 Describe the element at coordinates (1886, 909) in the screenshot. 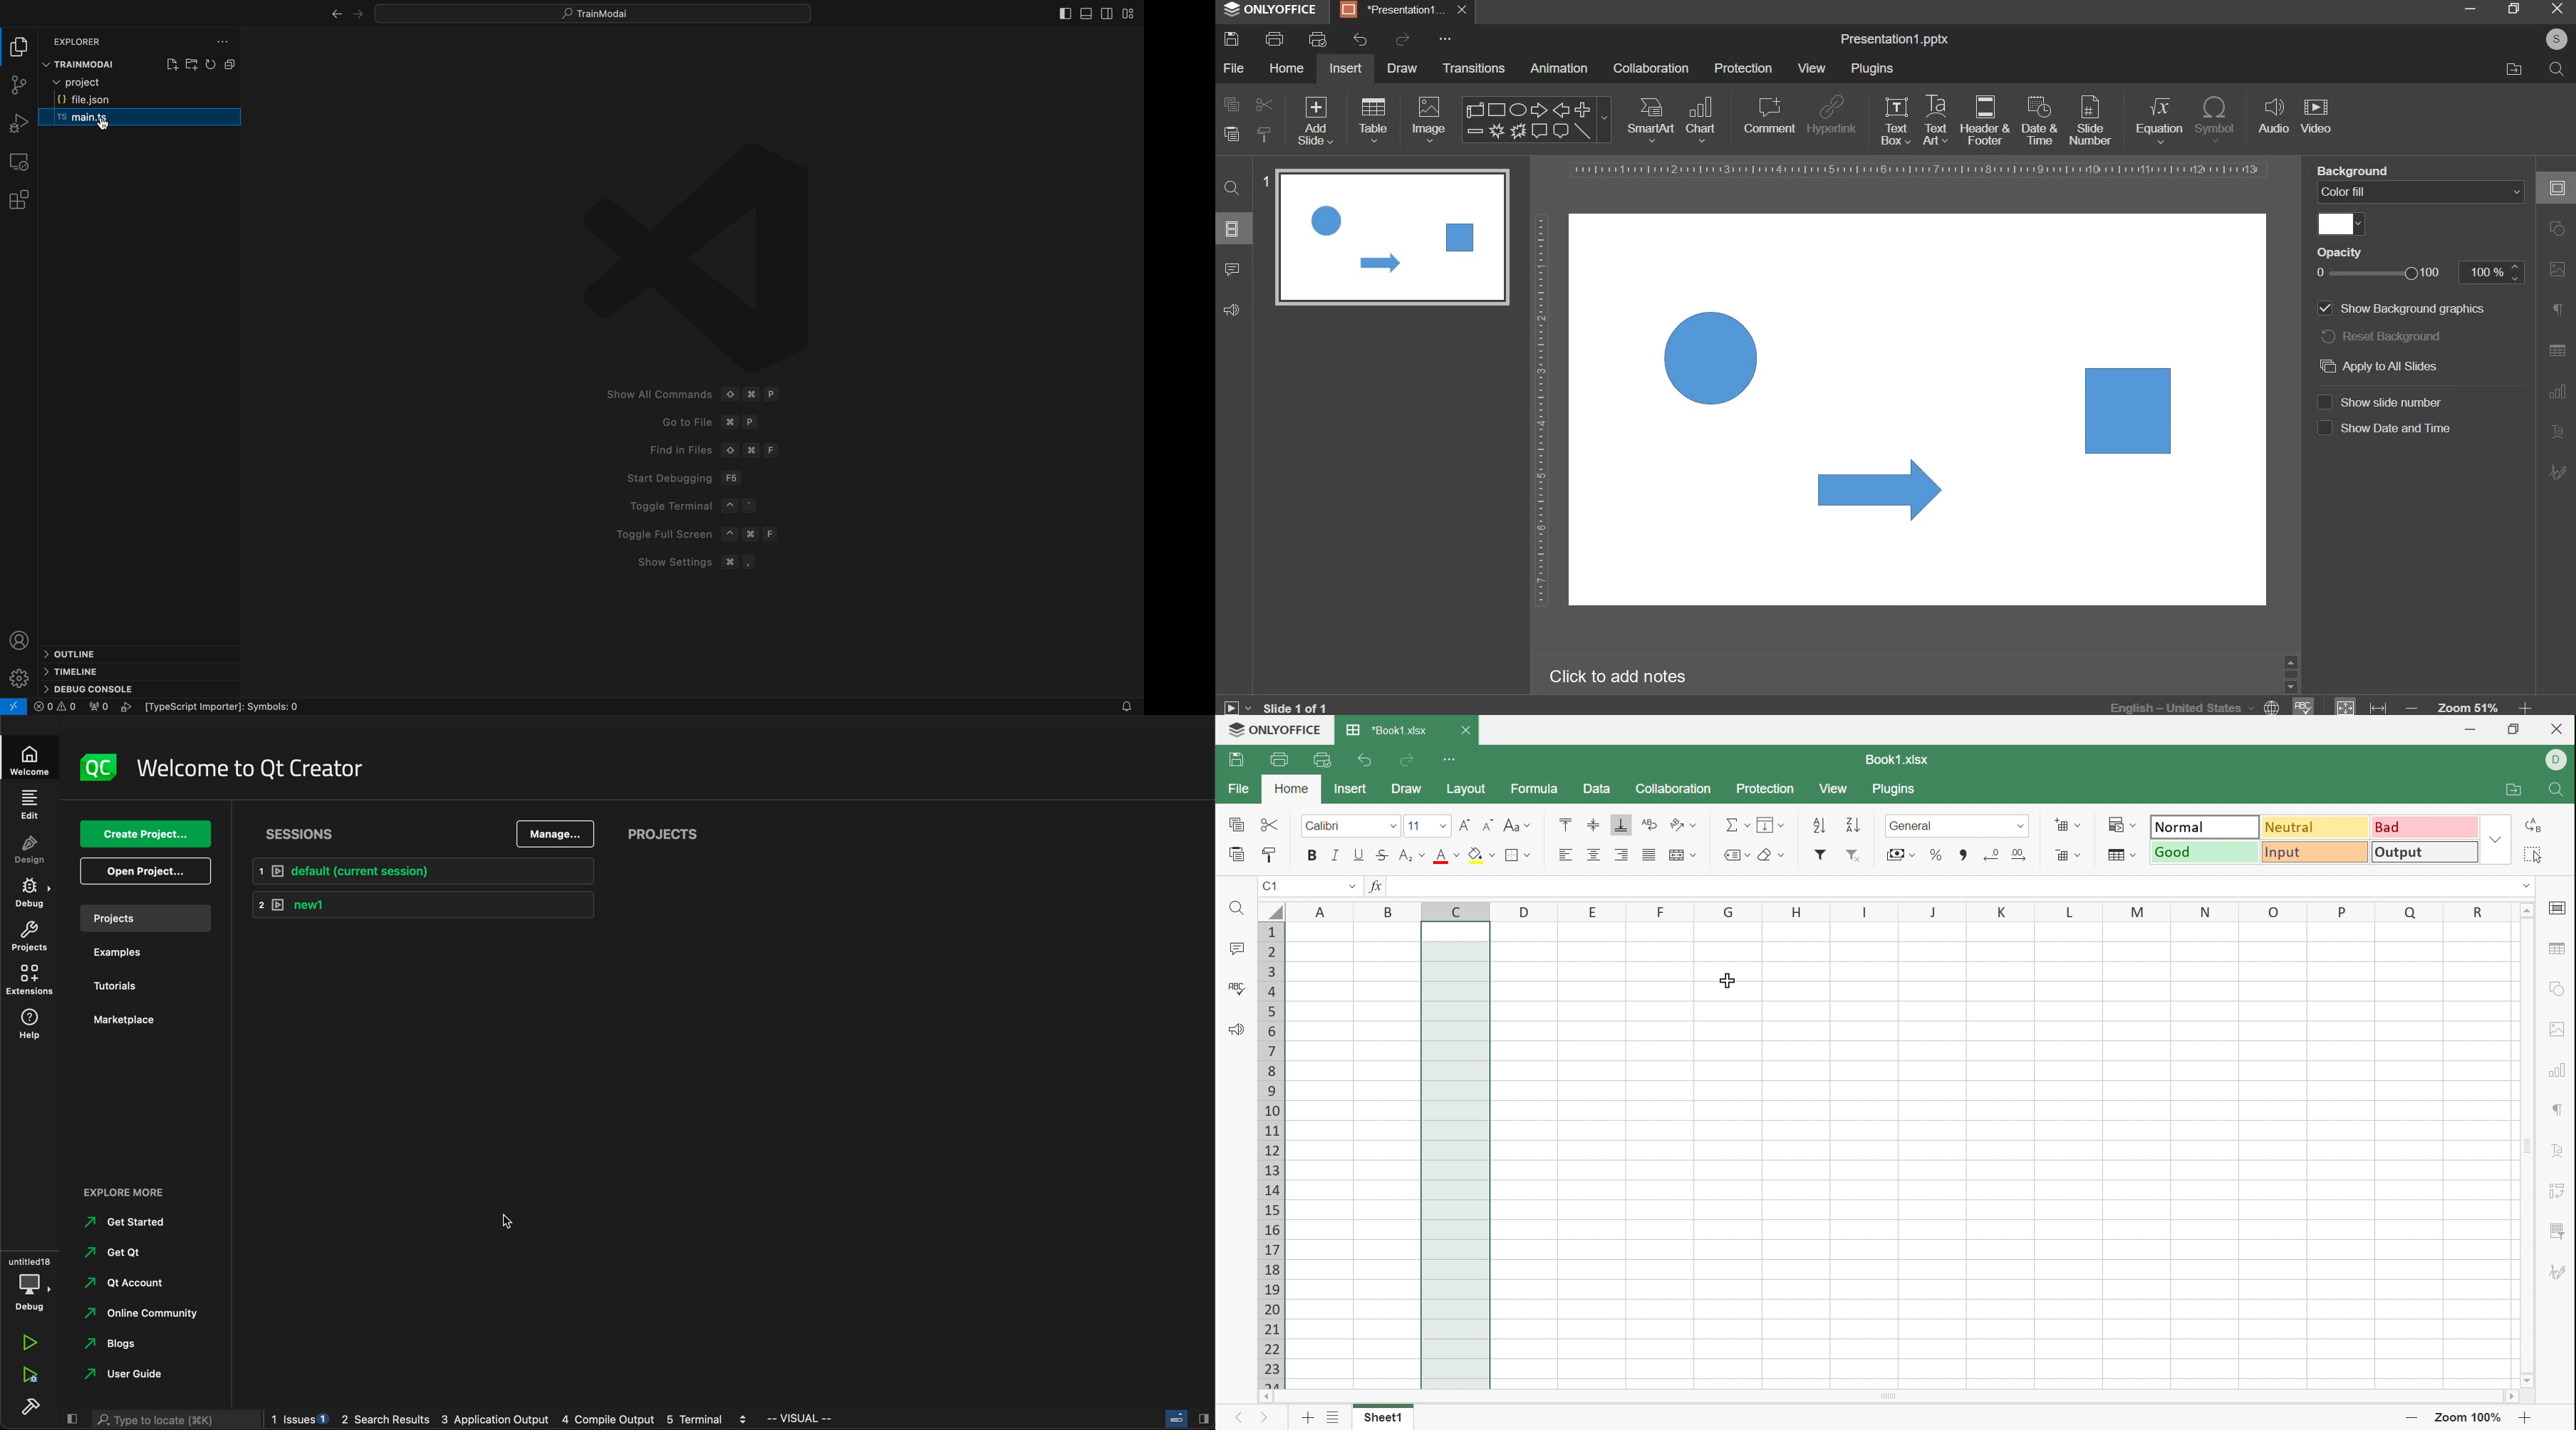

I see `Column Names` at that location.